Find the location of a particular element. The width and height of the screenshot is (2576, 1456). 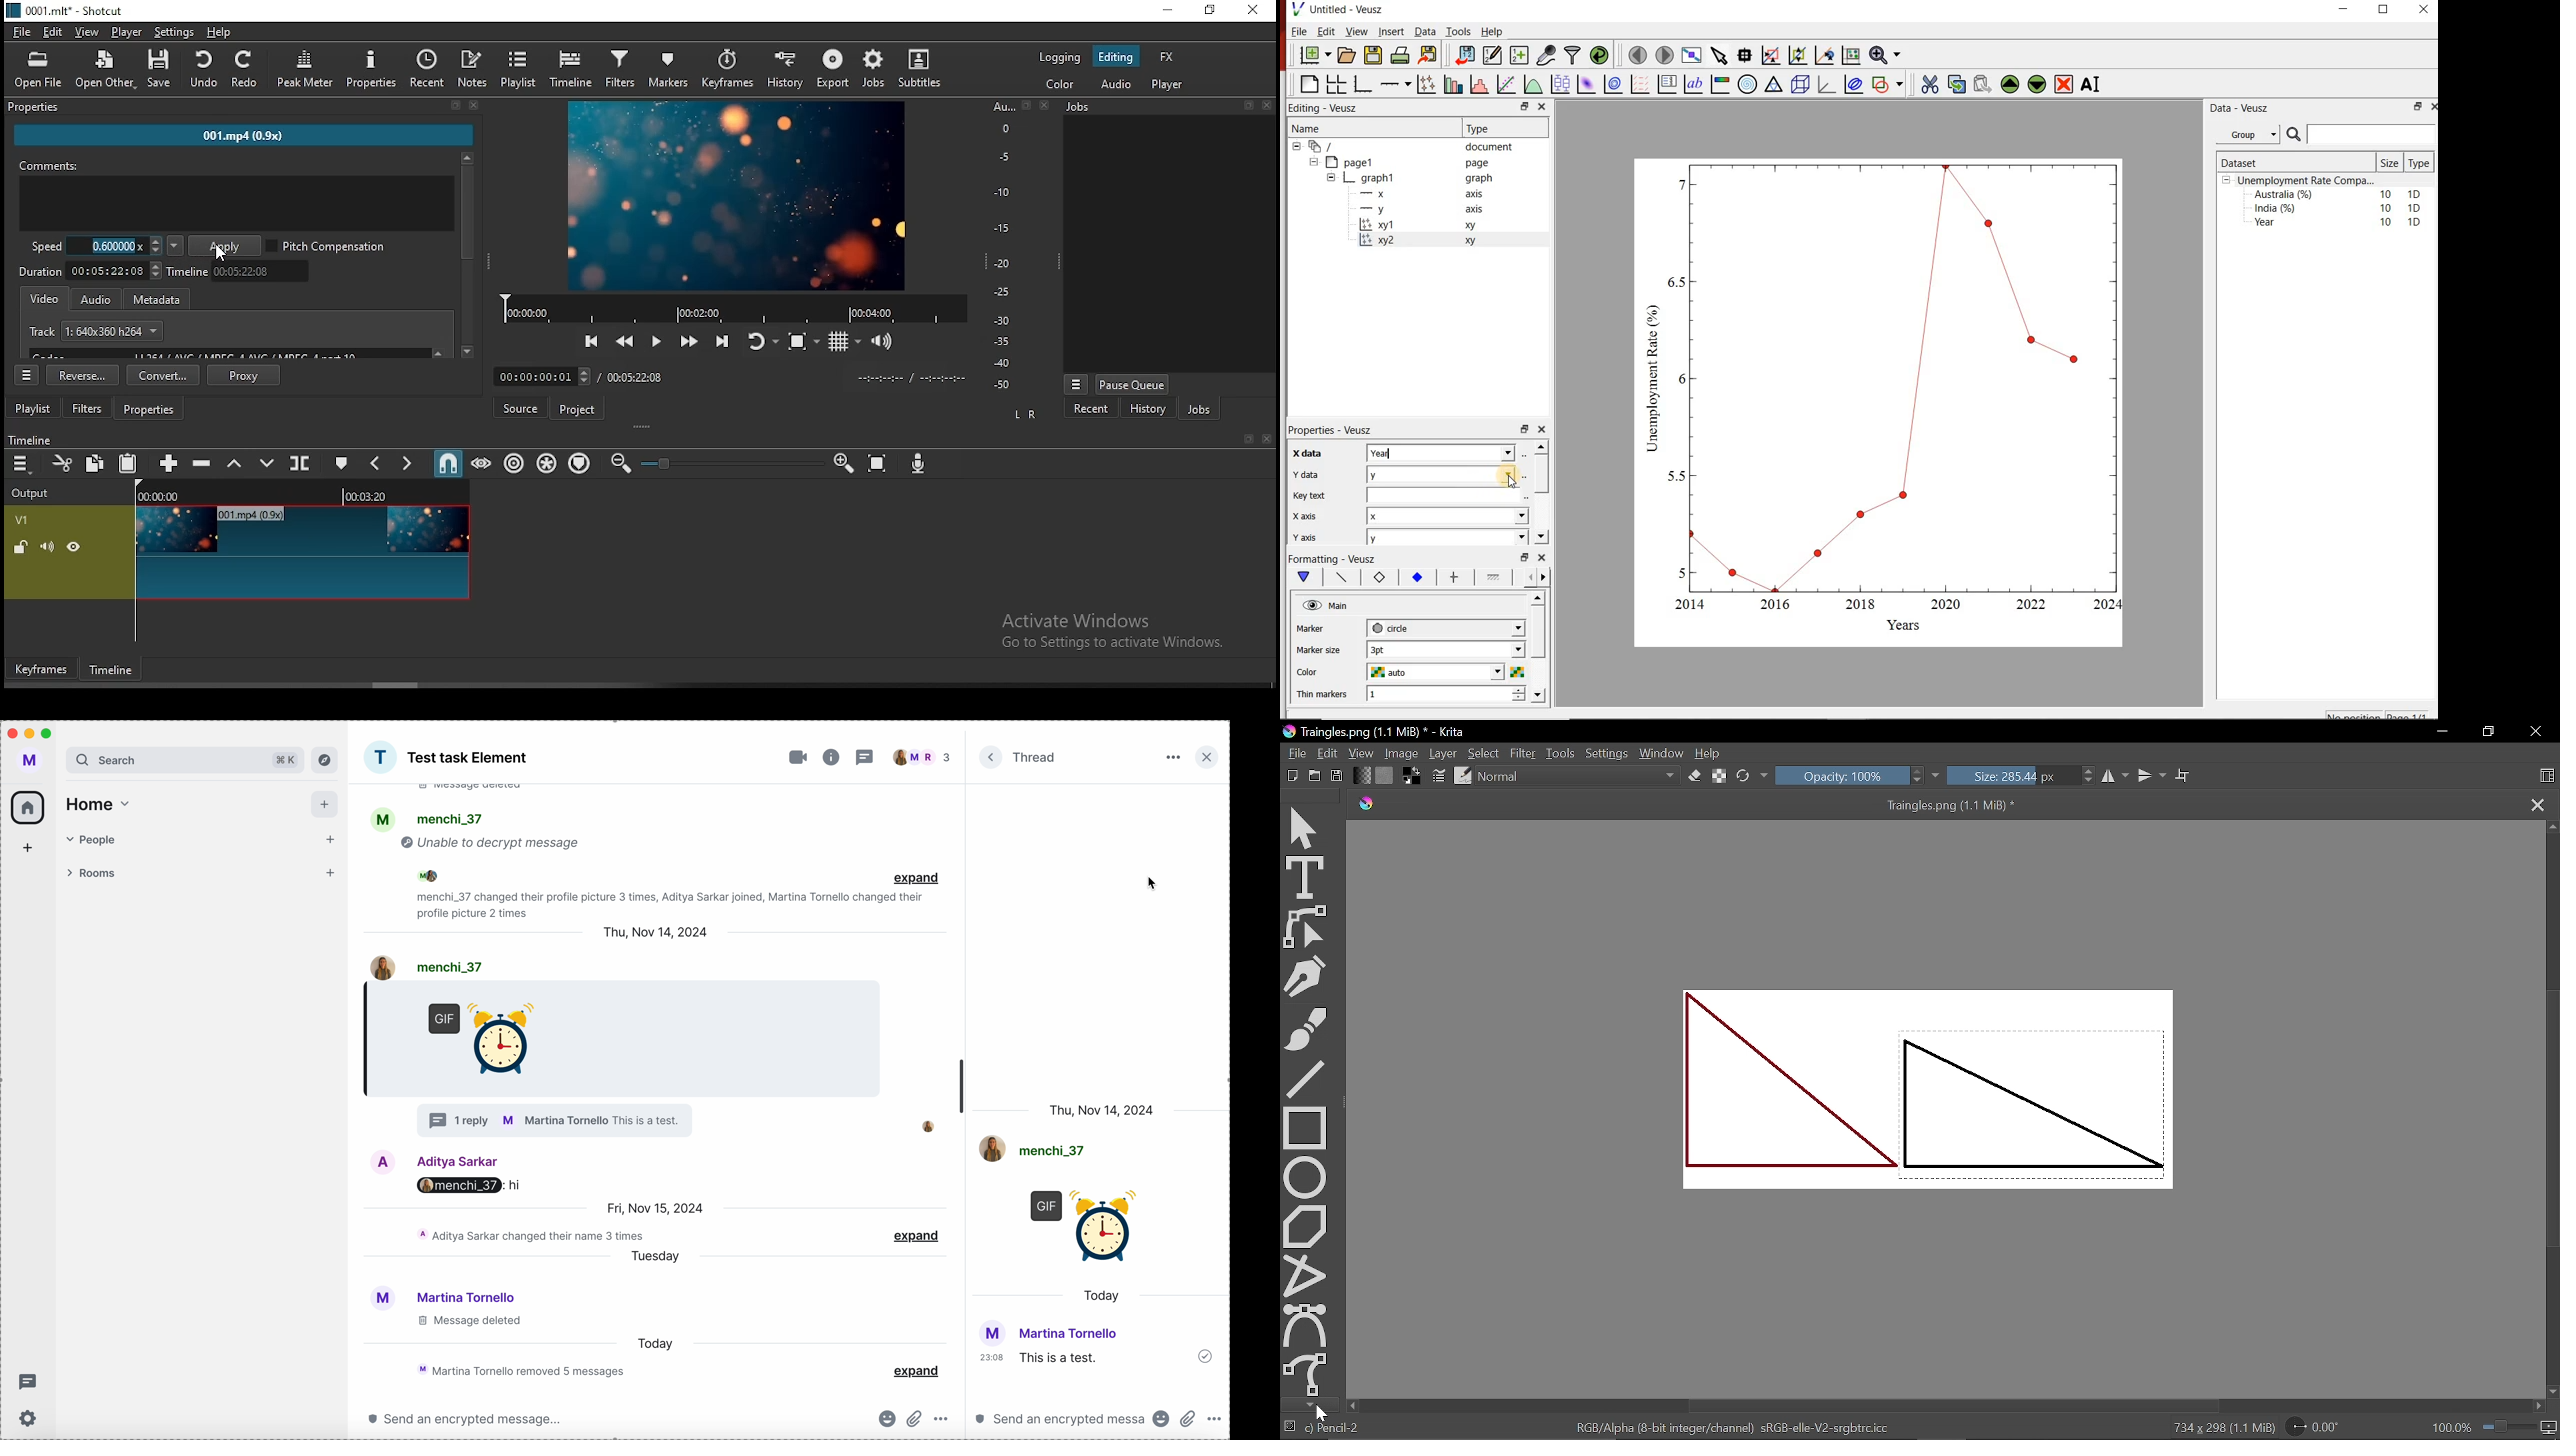

Layer is located at coordinates (1444, 754).